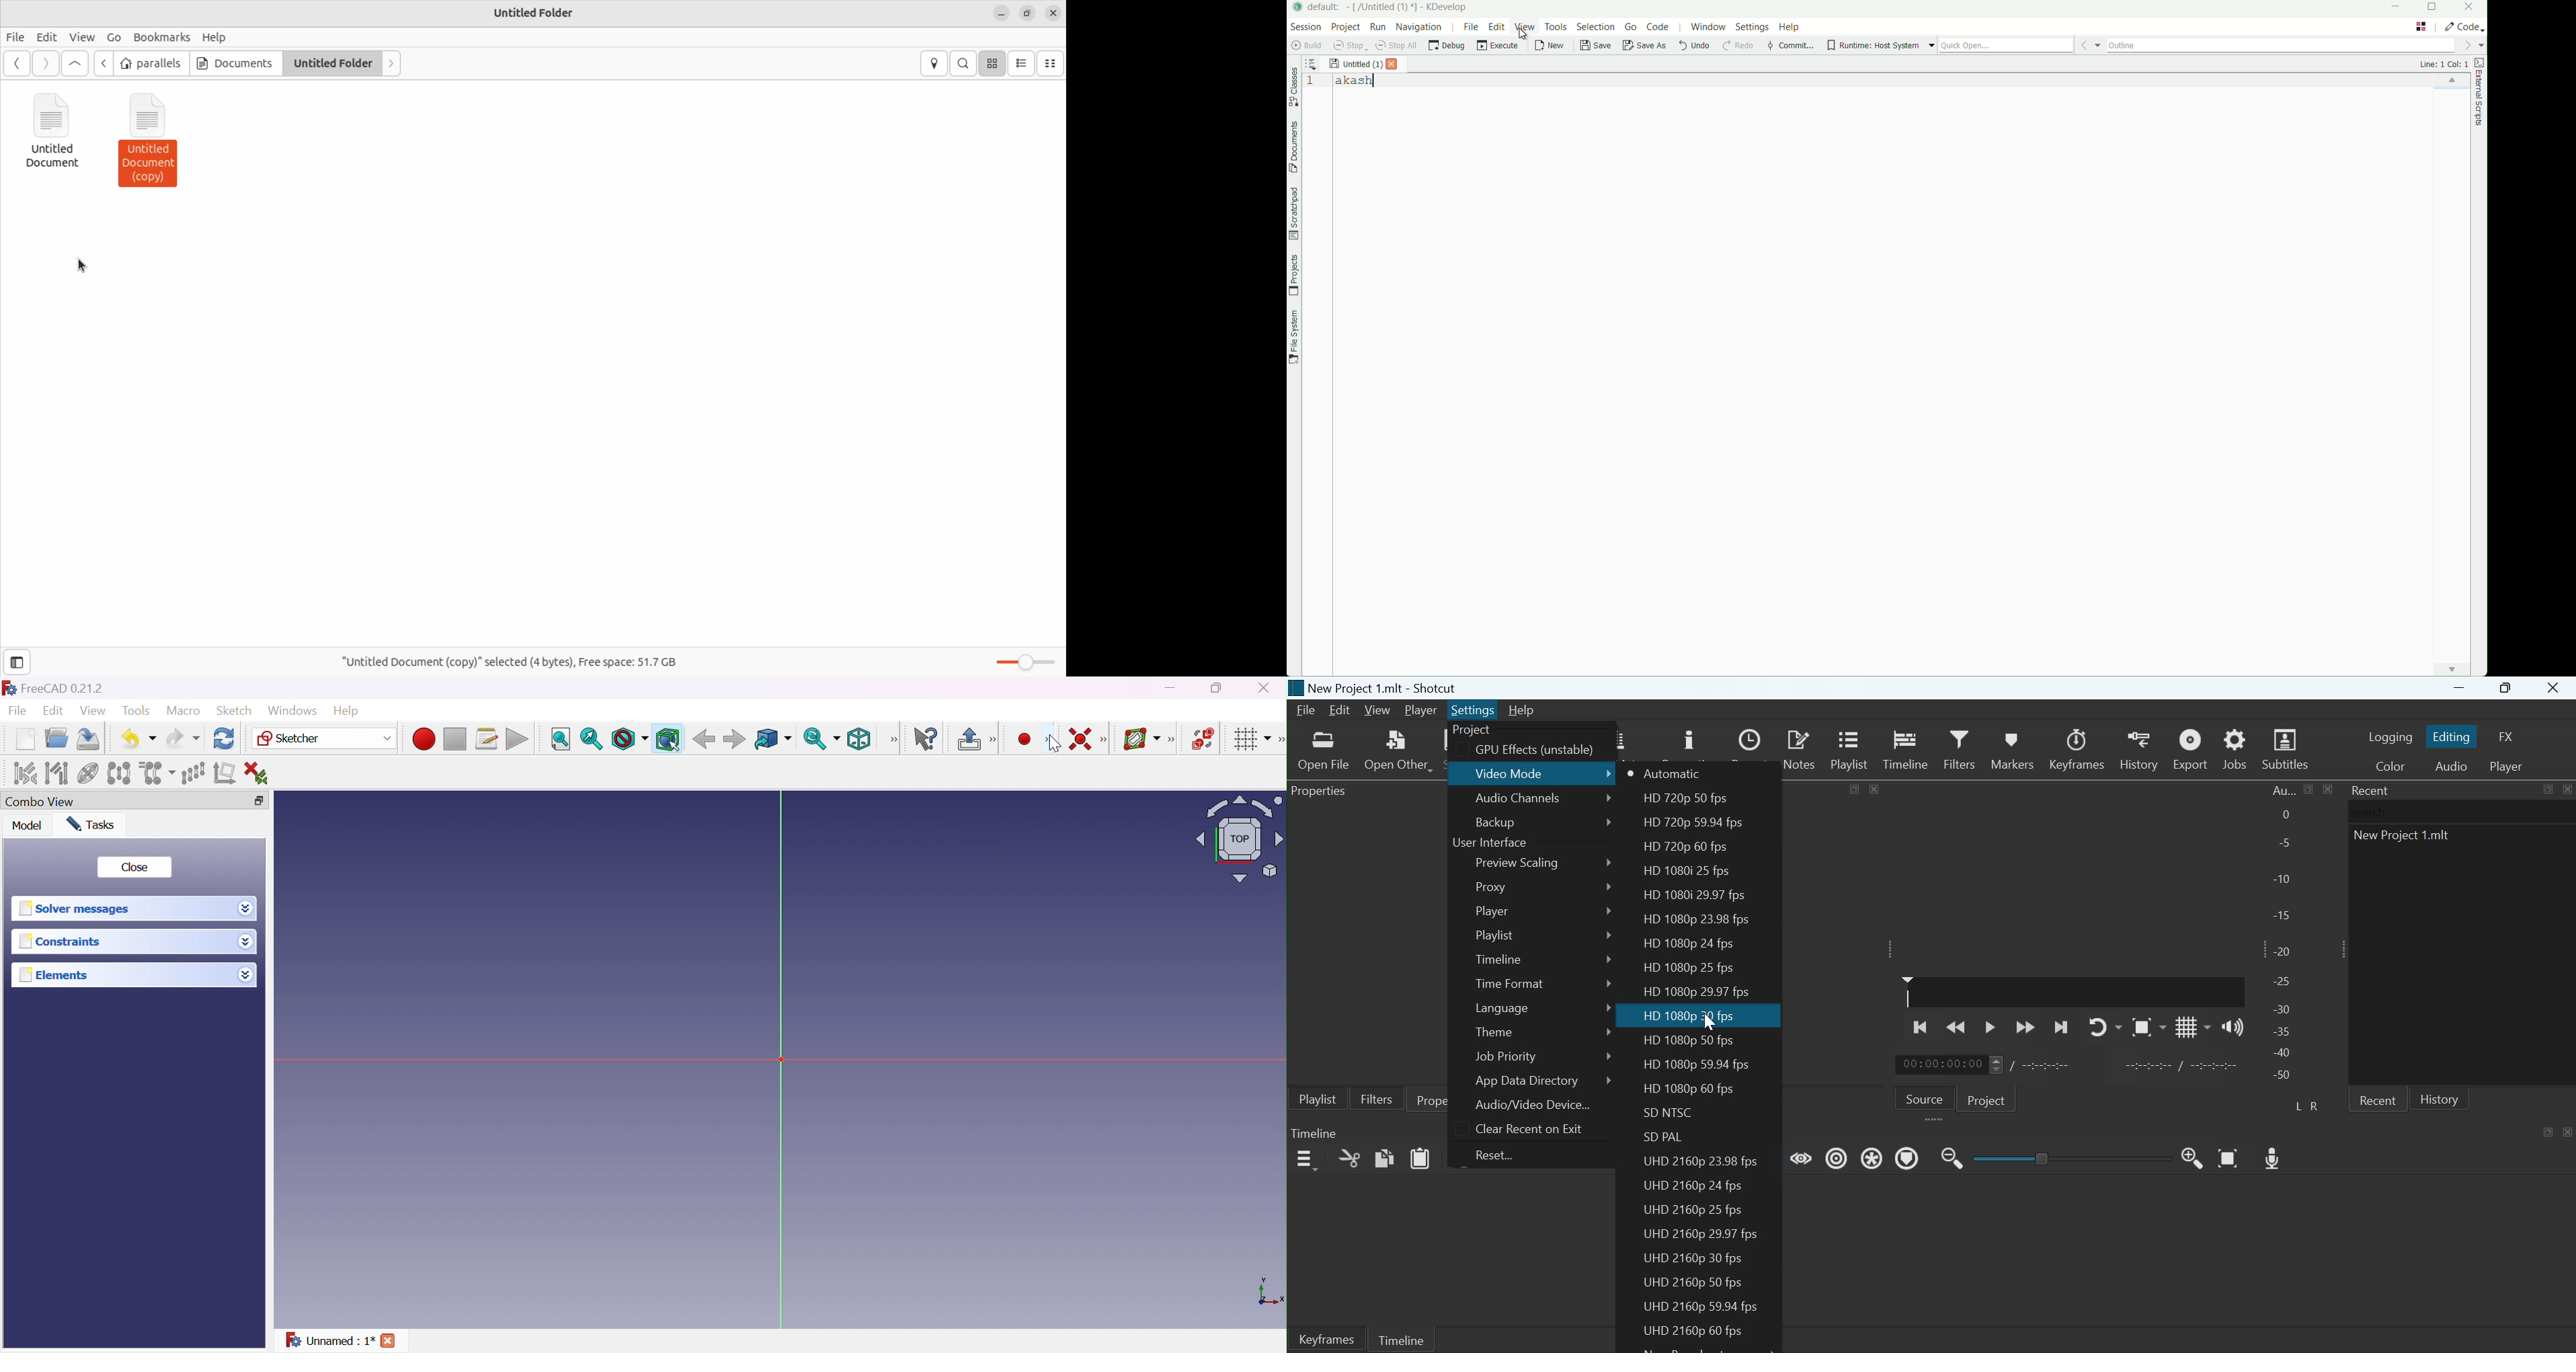 The height and width of the screenshot is (1372, 2576). I want to click on Video mode, so click(1512, 773).